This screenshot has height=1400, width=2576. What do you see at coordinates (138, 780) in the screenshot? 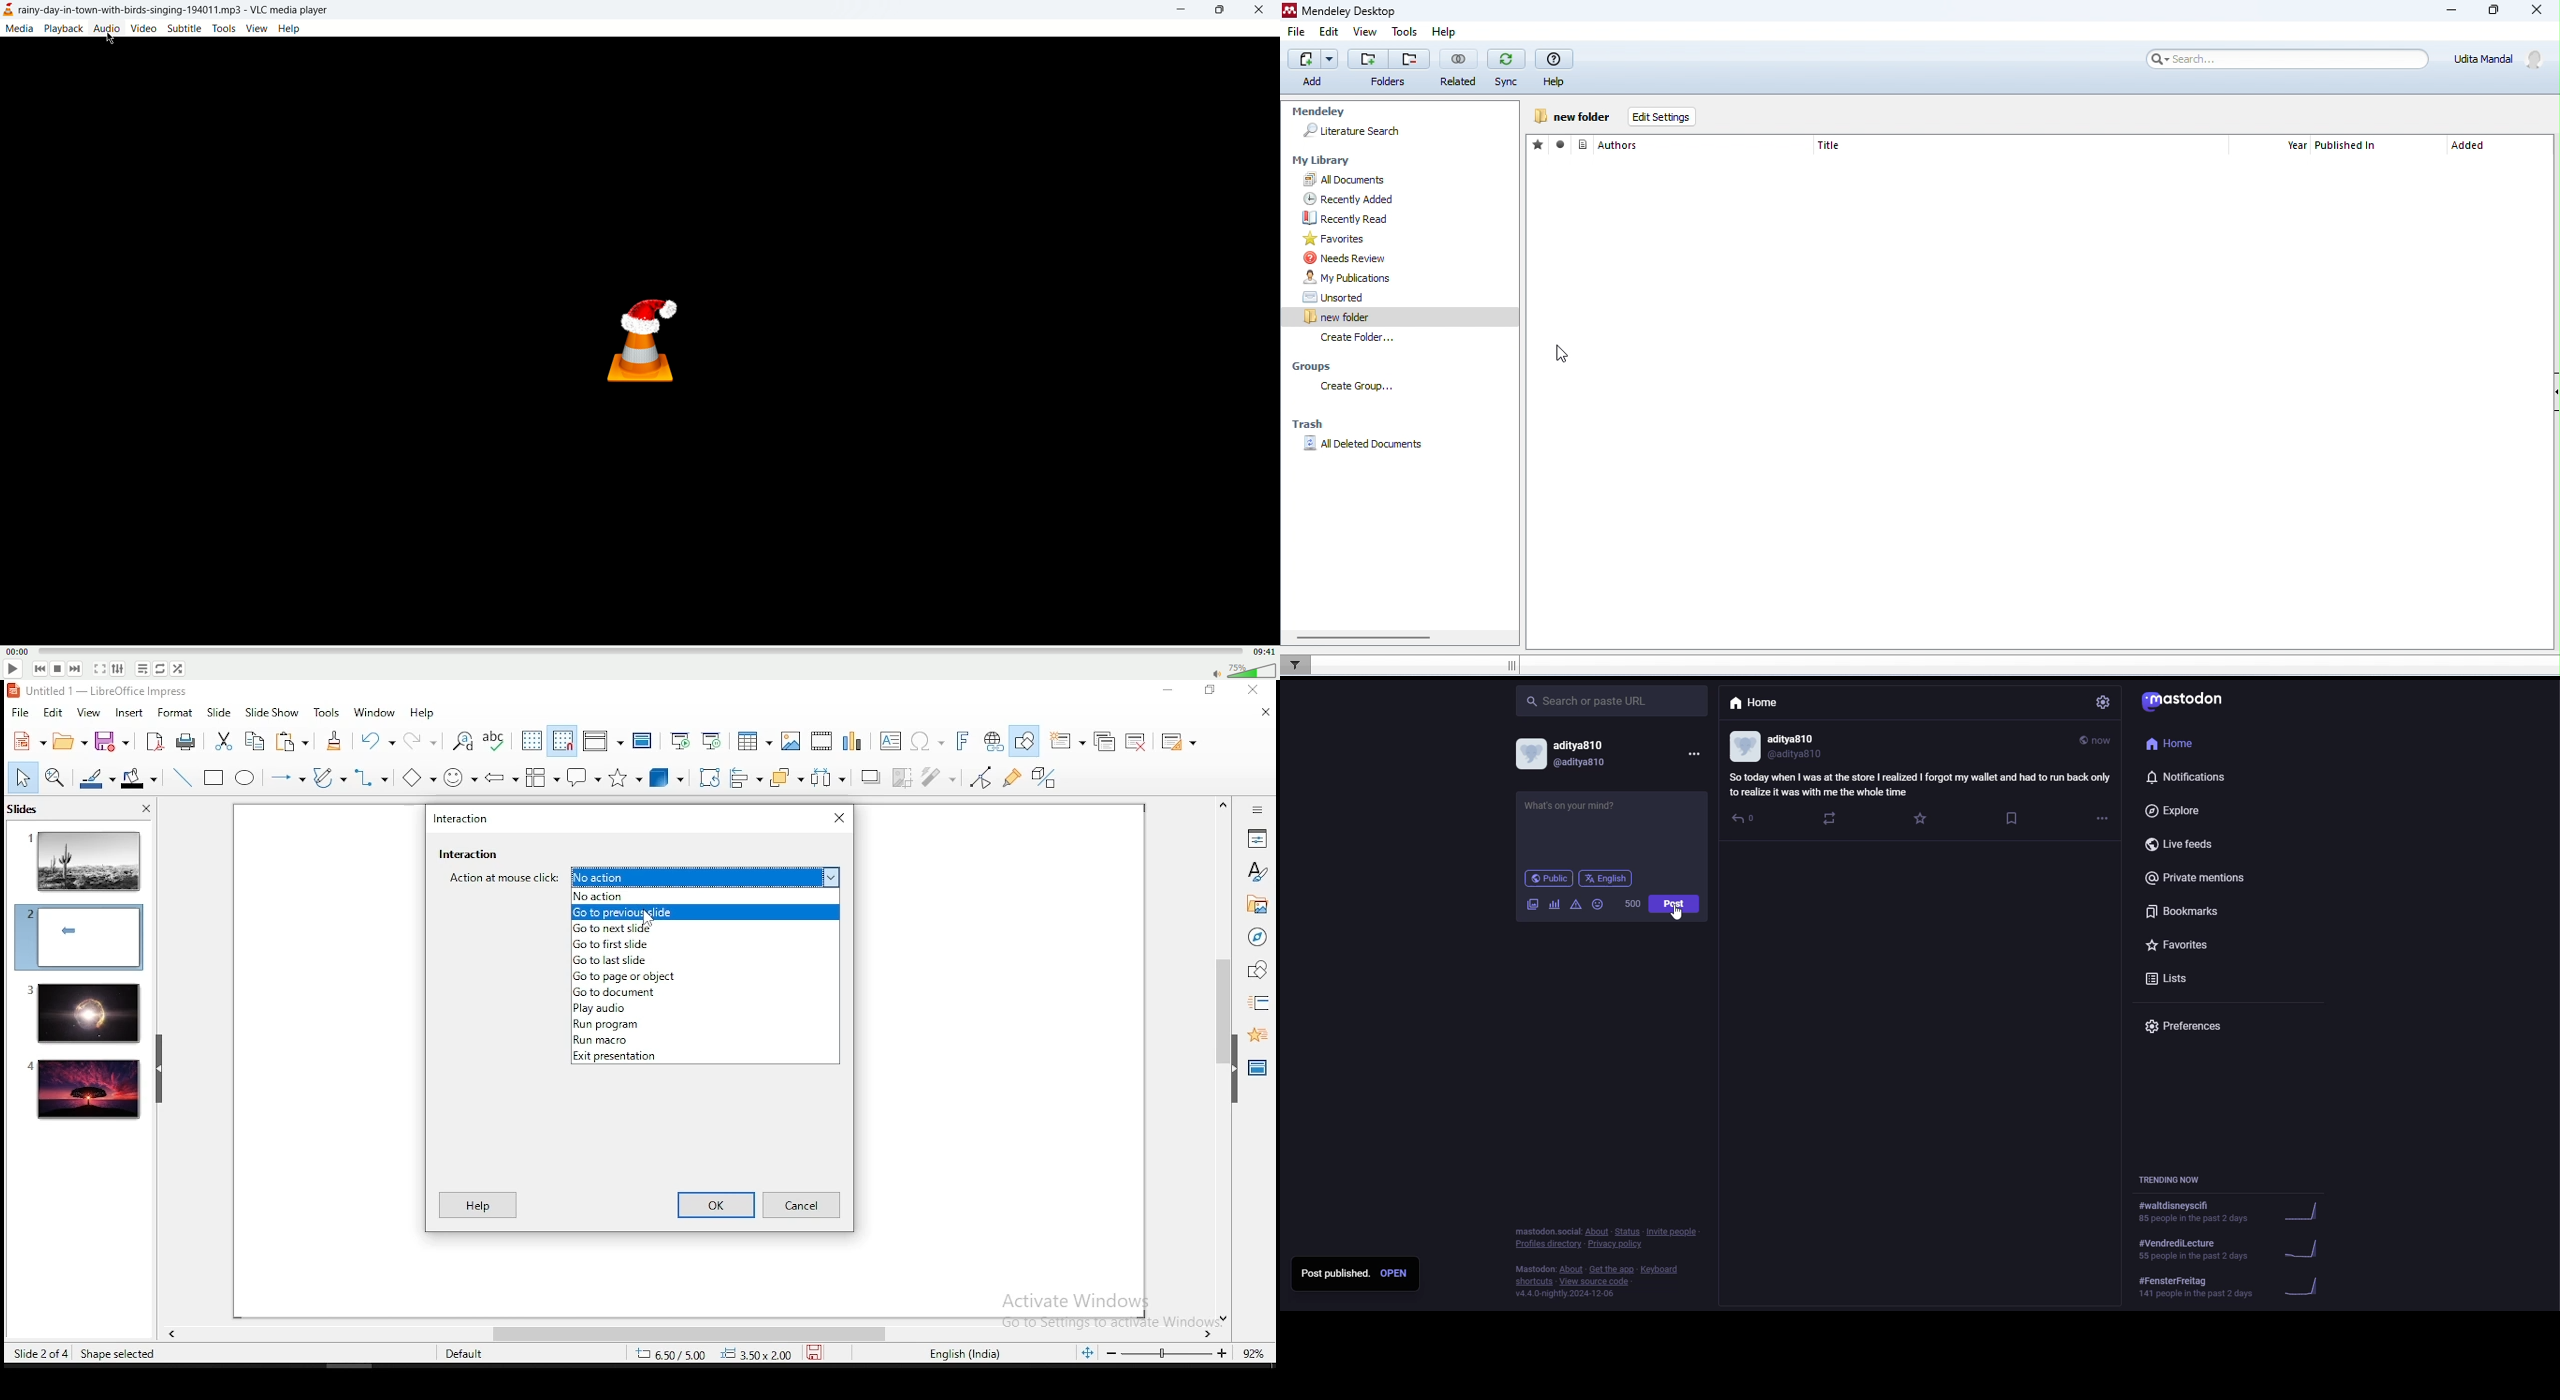
I see `shape fill` at bounding box center [138, 780].